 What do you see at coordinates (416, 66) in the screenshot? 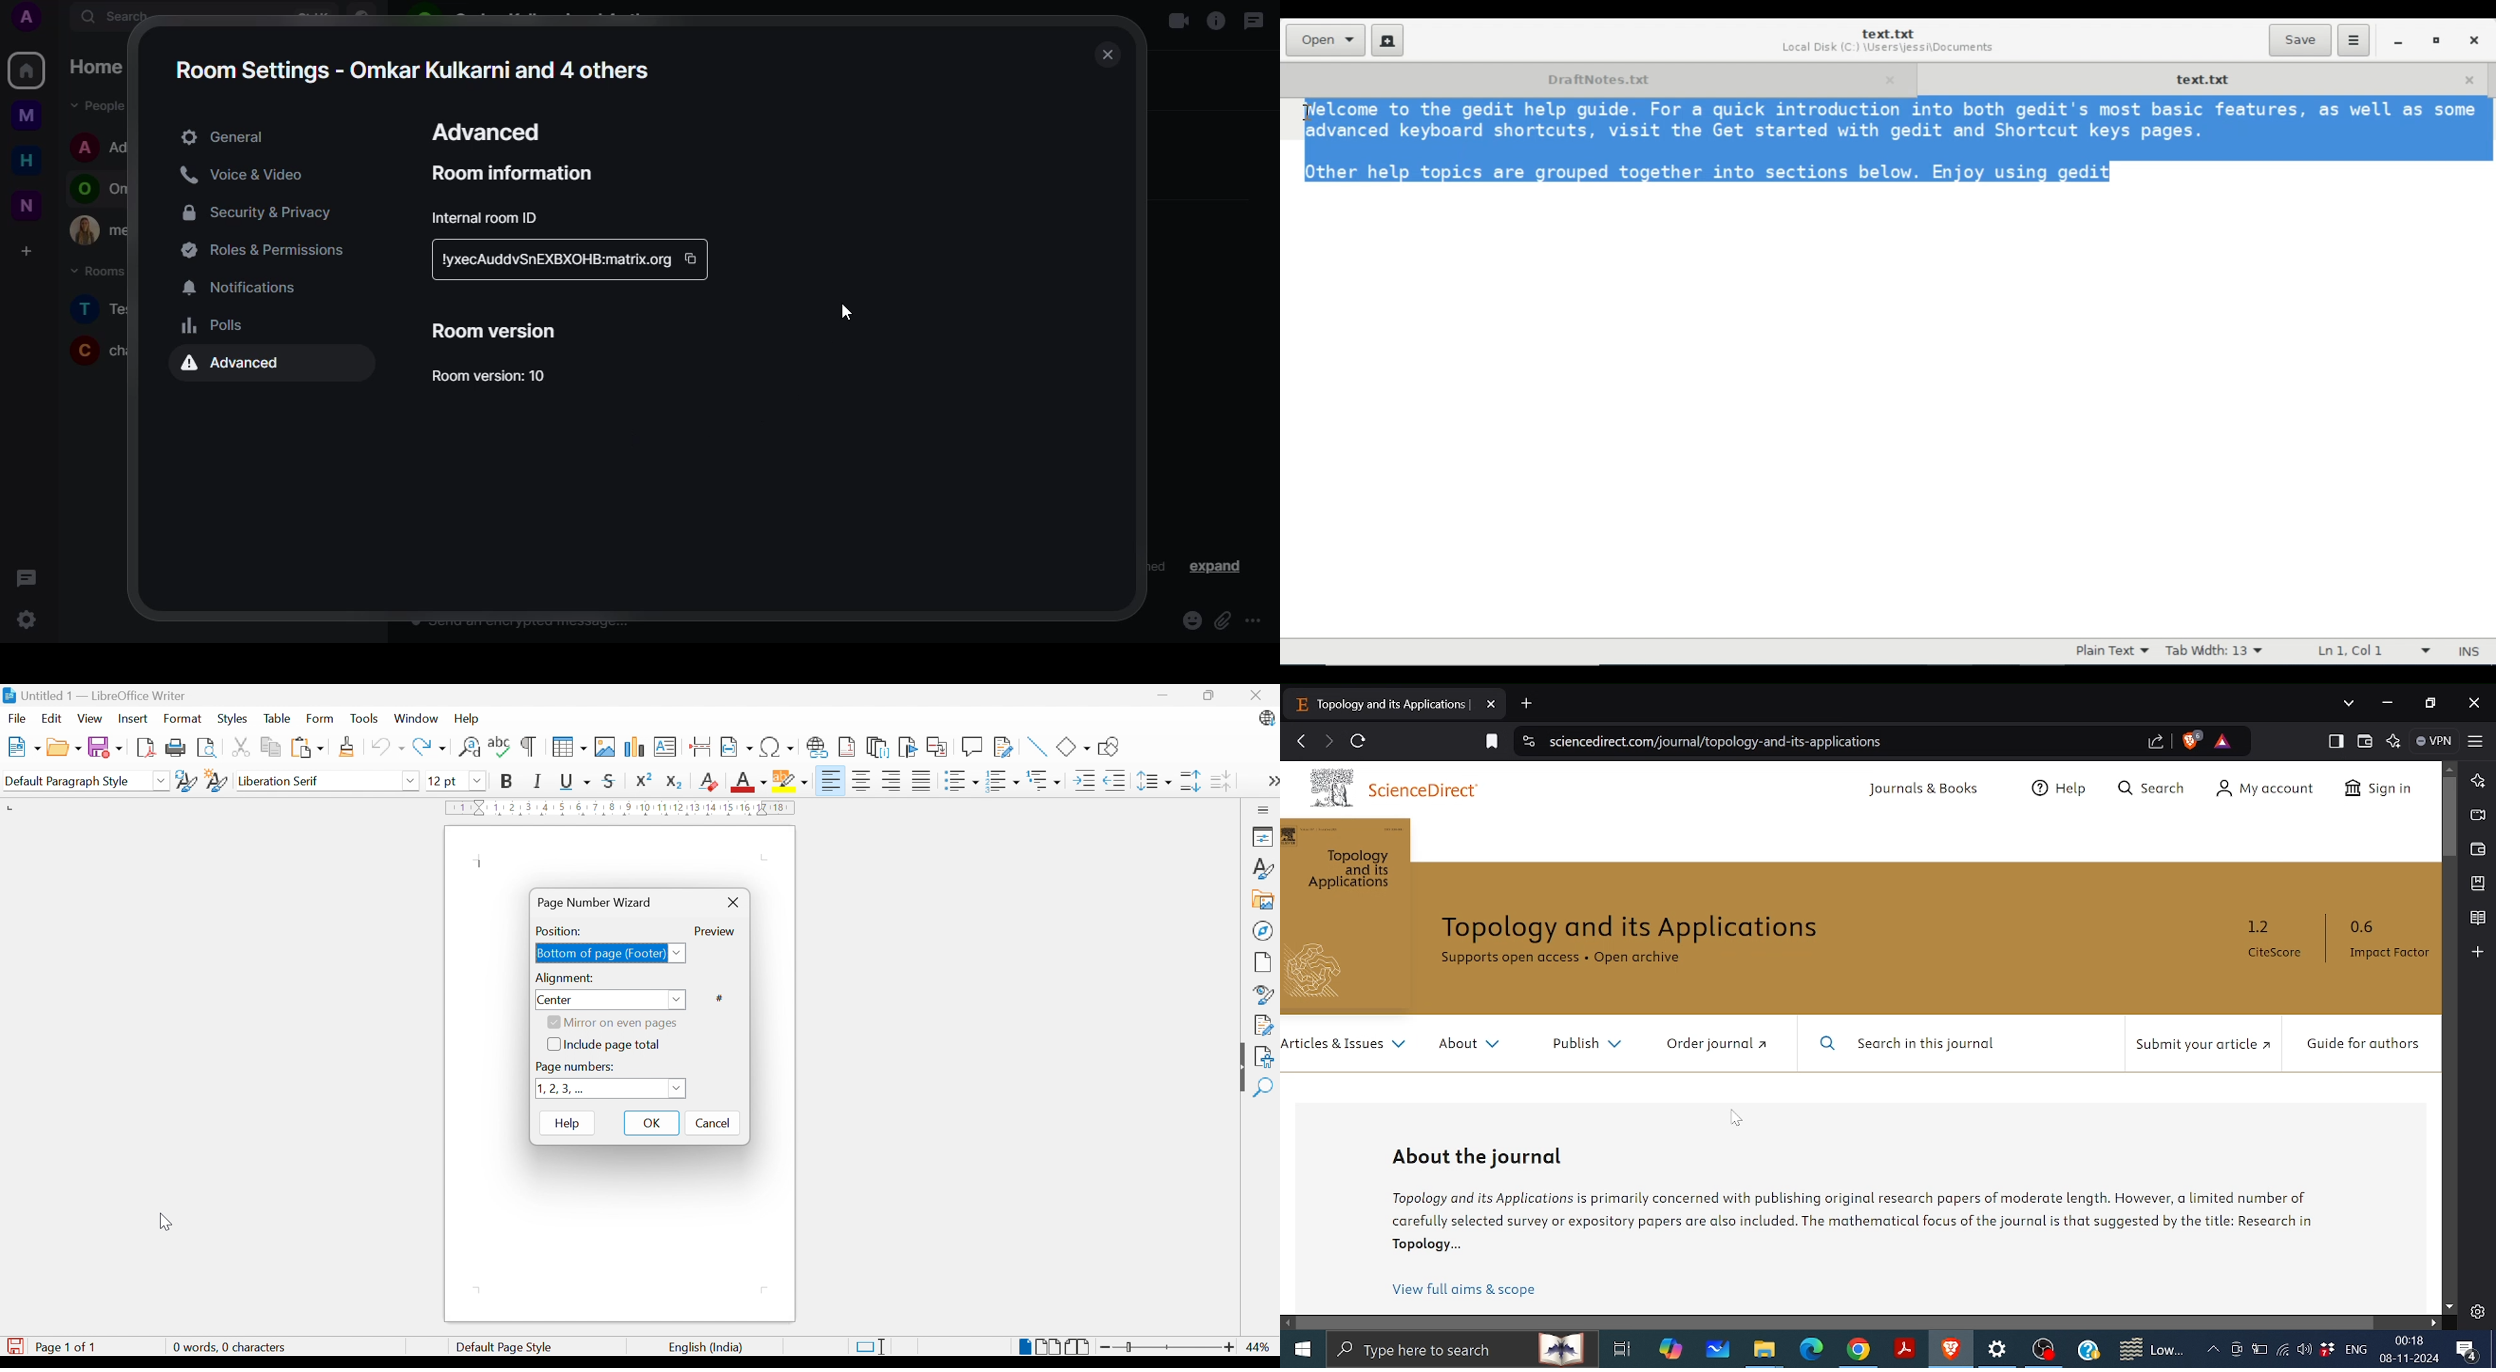
I see `room settings` at bounding box center [416, 66].